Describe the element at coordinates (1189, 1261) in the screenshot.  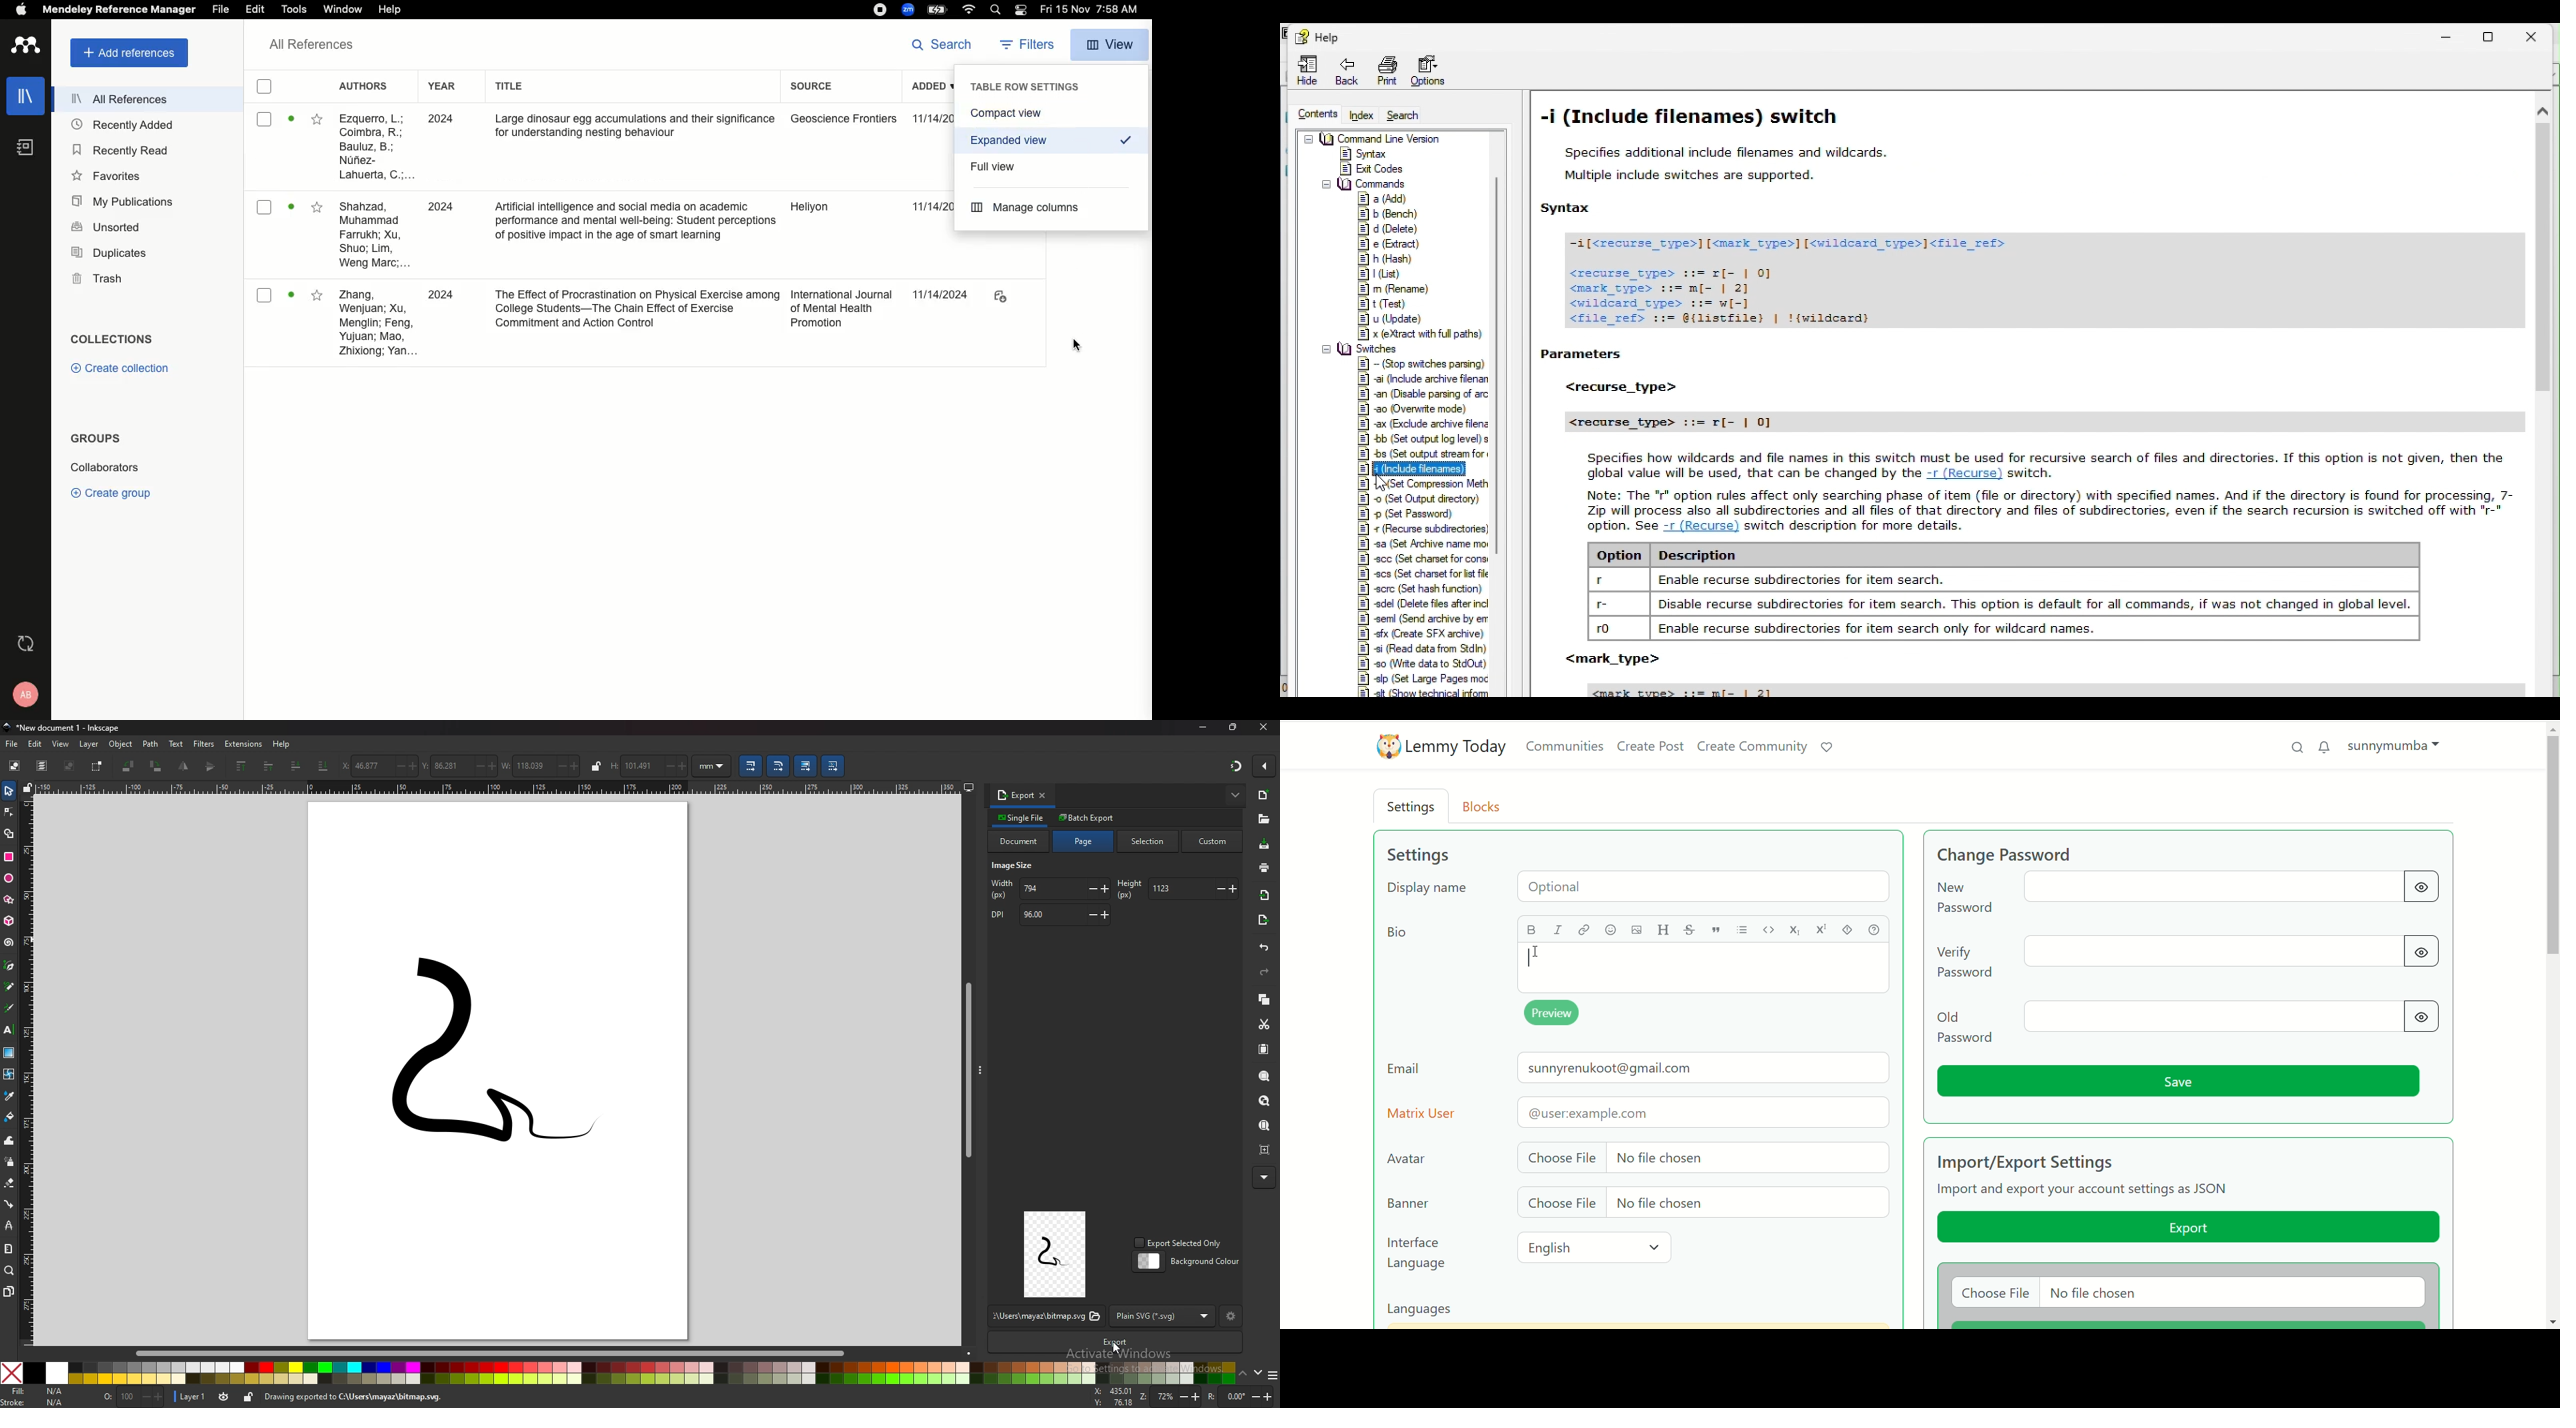
I see `background color` at that location.